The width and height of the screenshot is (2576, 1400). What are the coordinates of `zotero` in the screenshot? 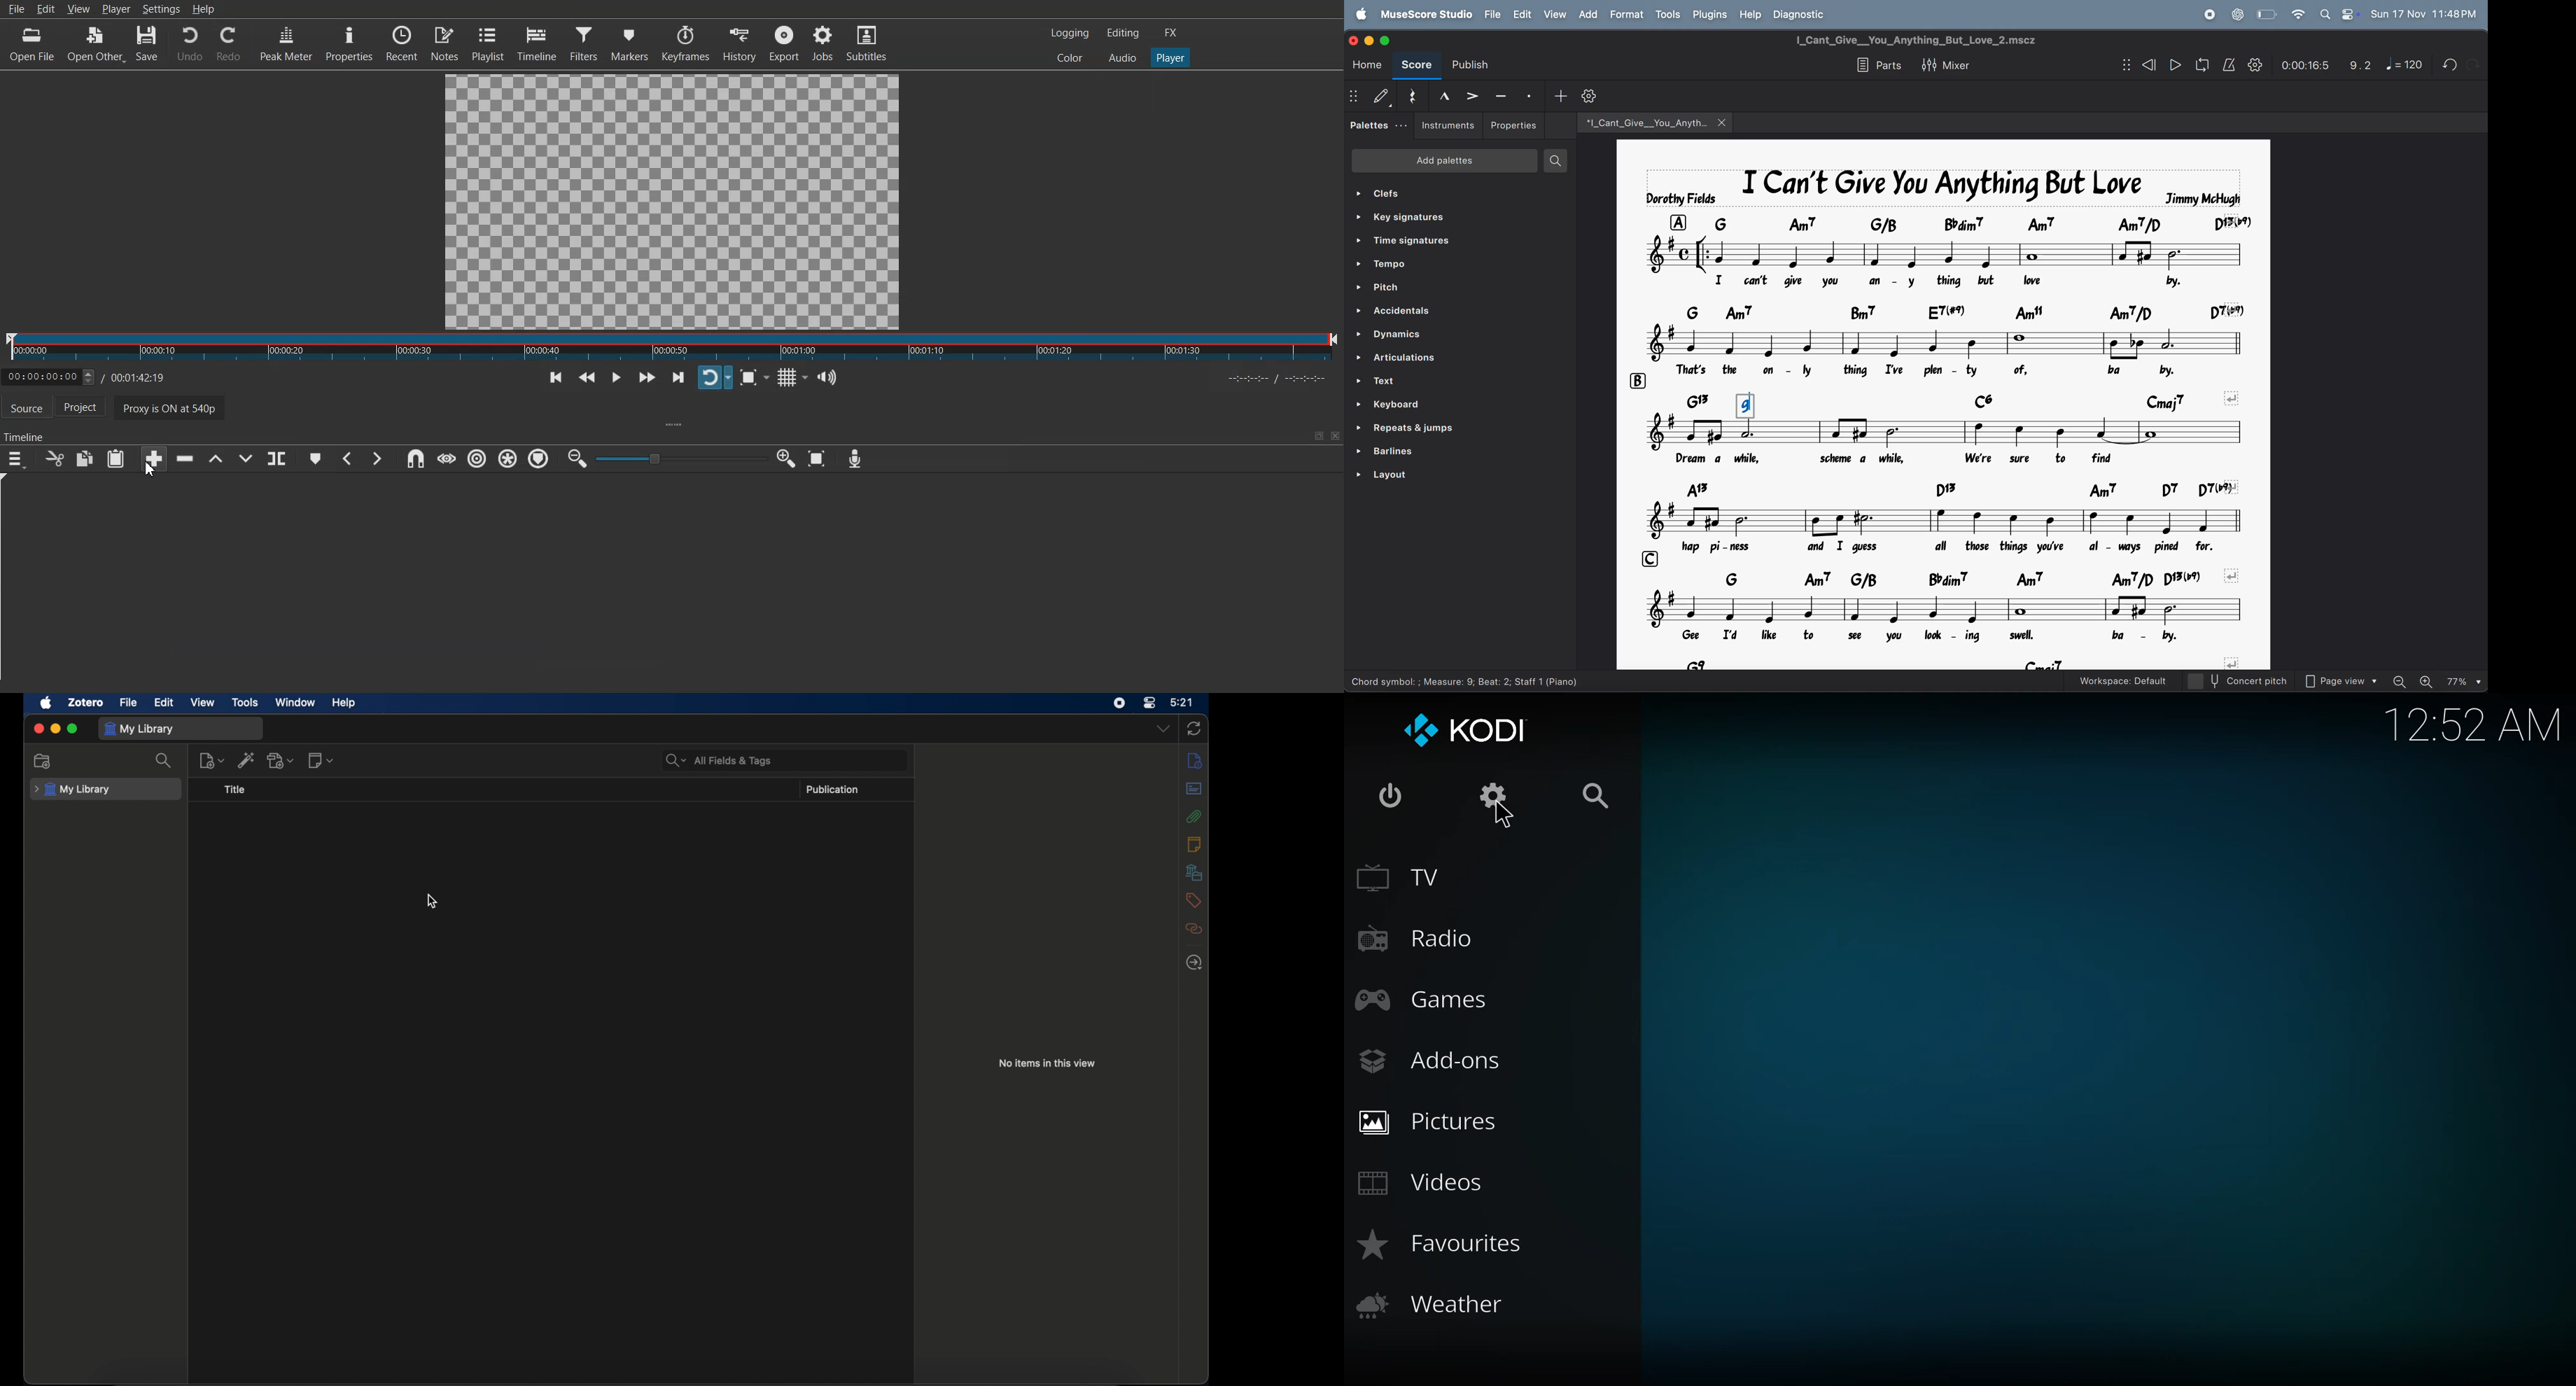 It's located at (86, 703).